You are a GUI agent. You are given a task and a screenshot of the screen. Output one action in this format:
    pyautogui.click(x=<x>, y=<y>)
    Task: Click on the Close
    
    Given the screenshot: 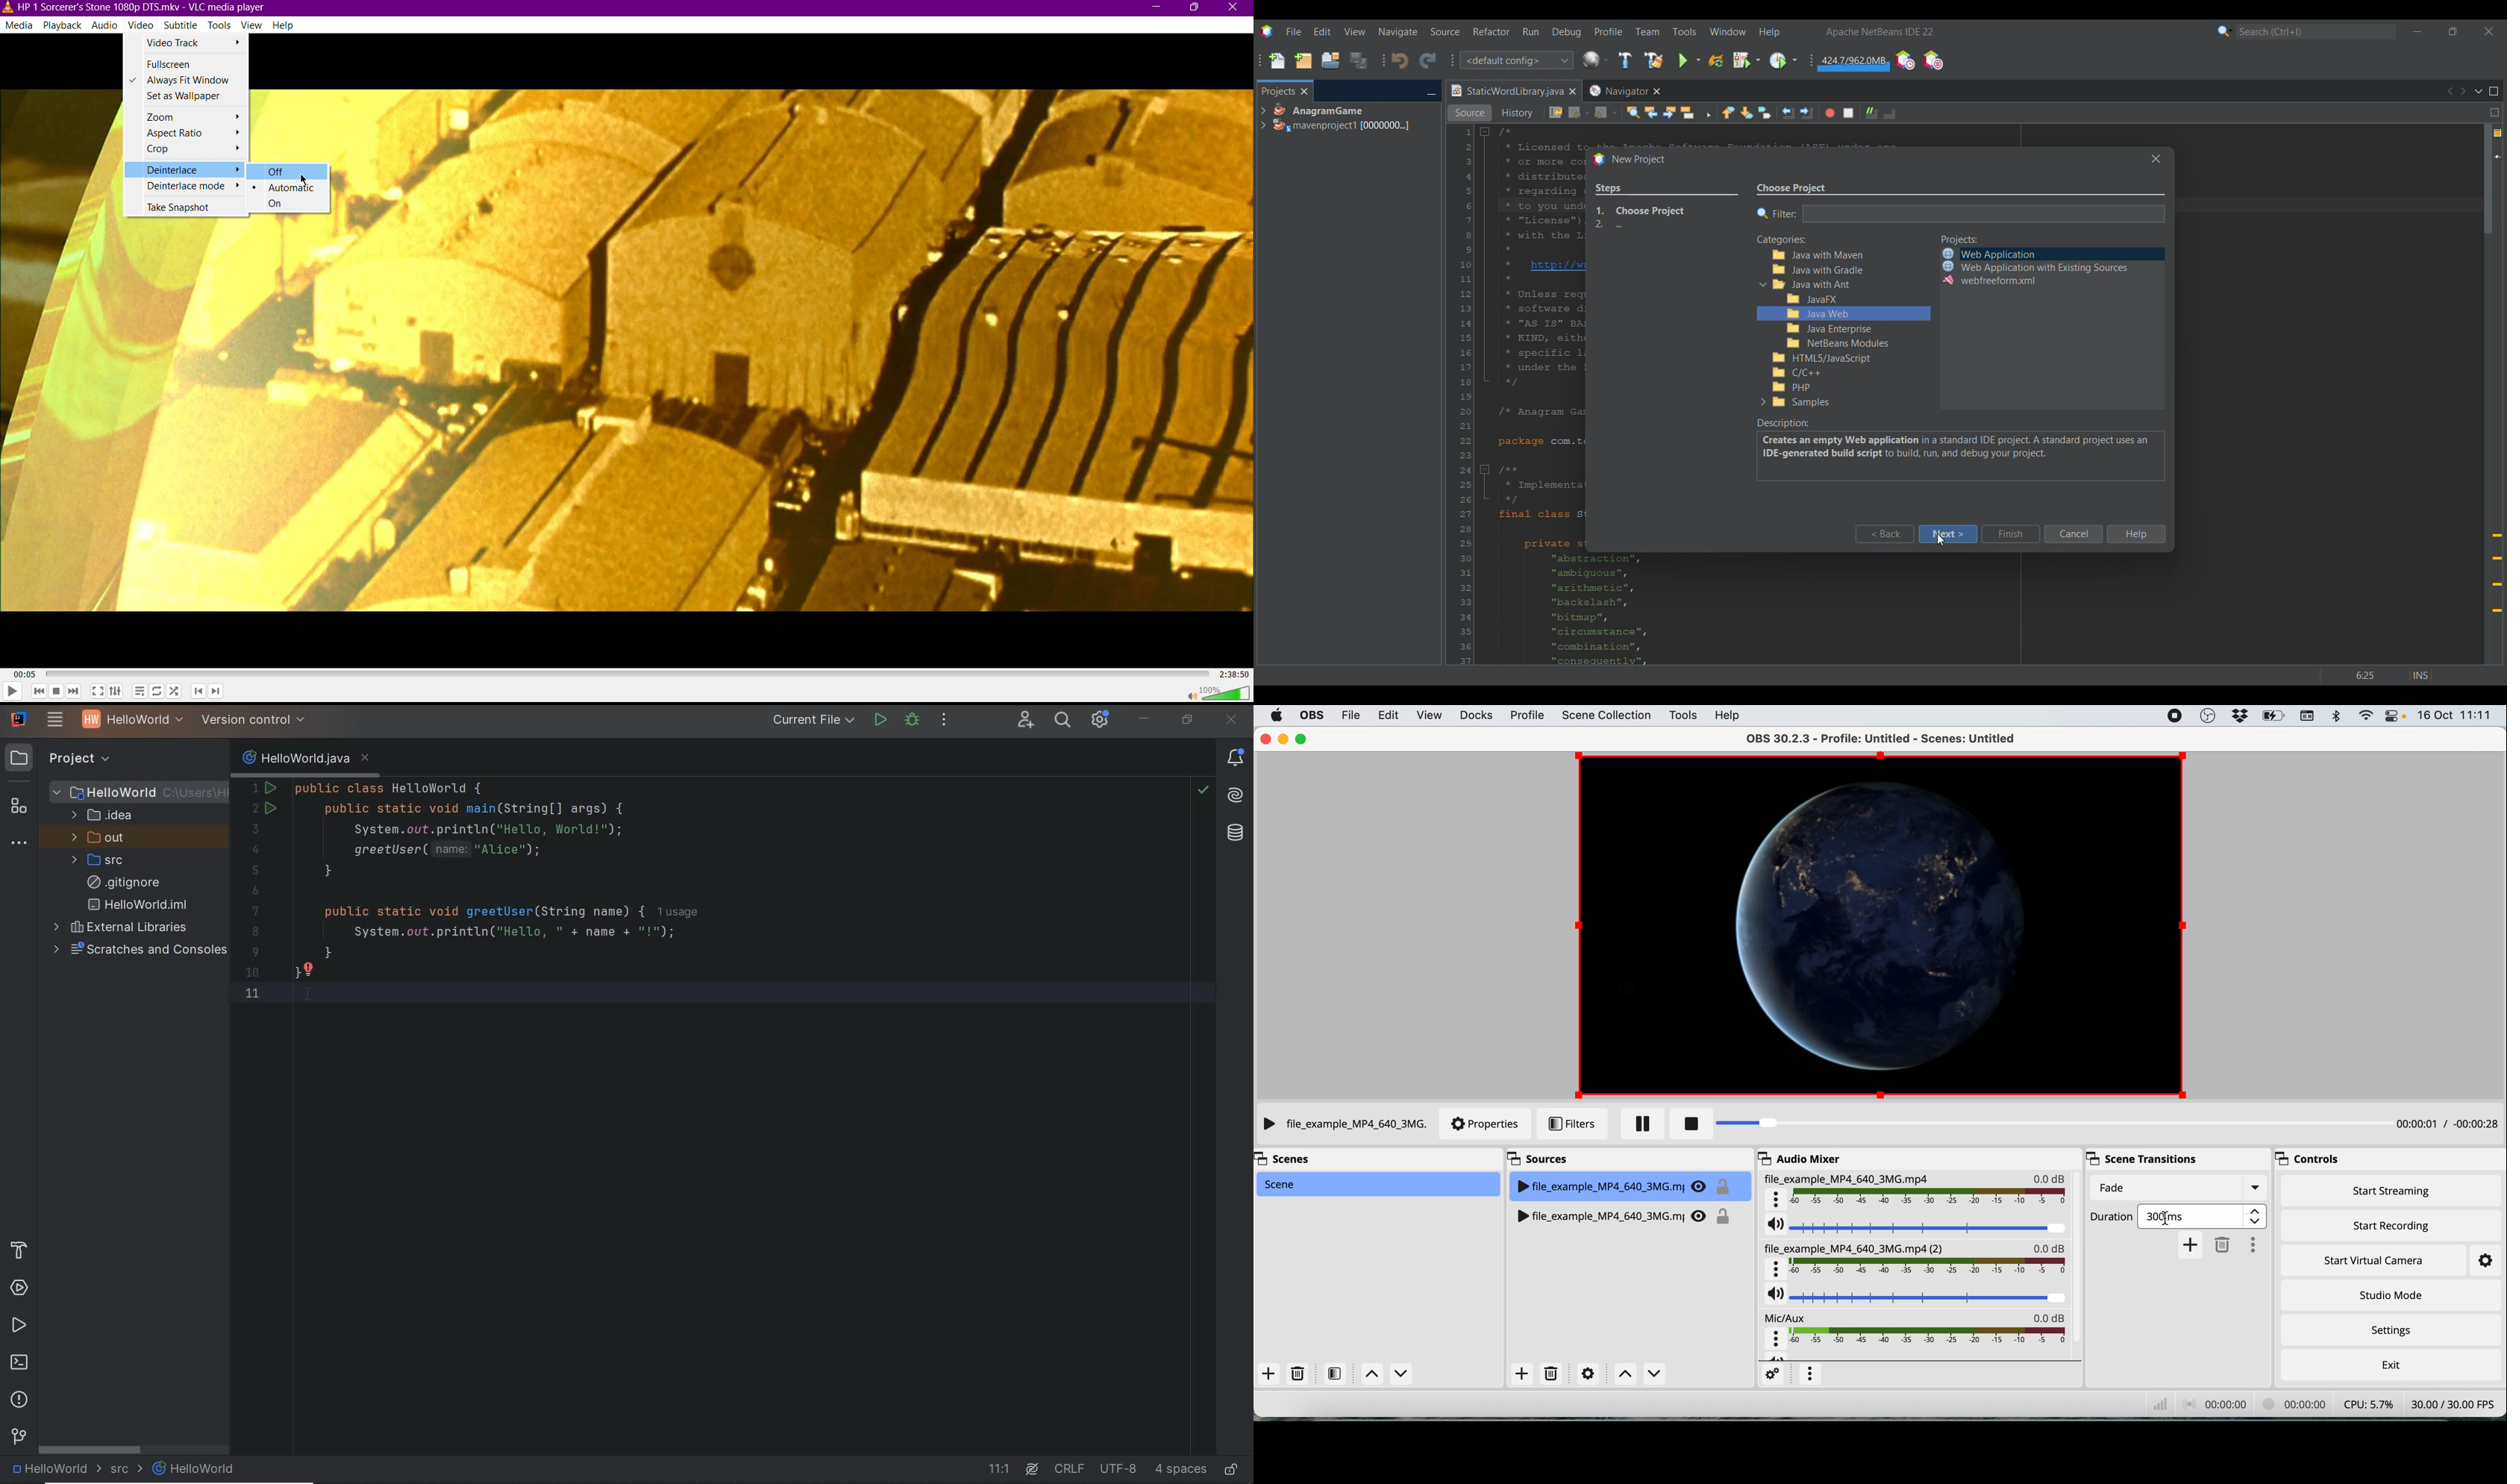 What is the action you would take?
    pyautogui.click(x=1231, y=8)
    